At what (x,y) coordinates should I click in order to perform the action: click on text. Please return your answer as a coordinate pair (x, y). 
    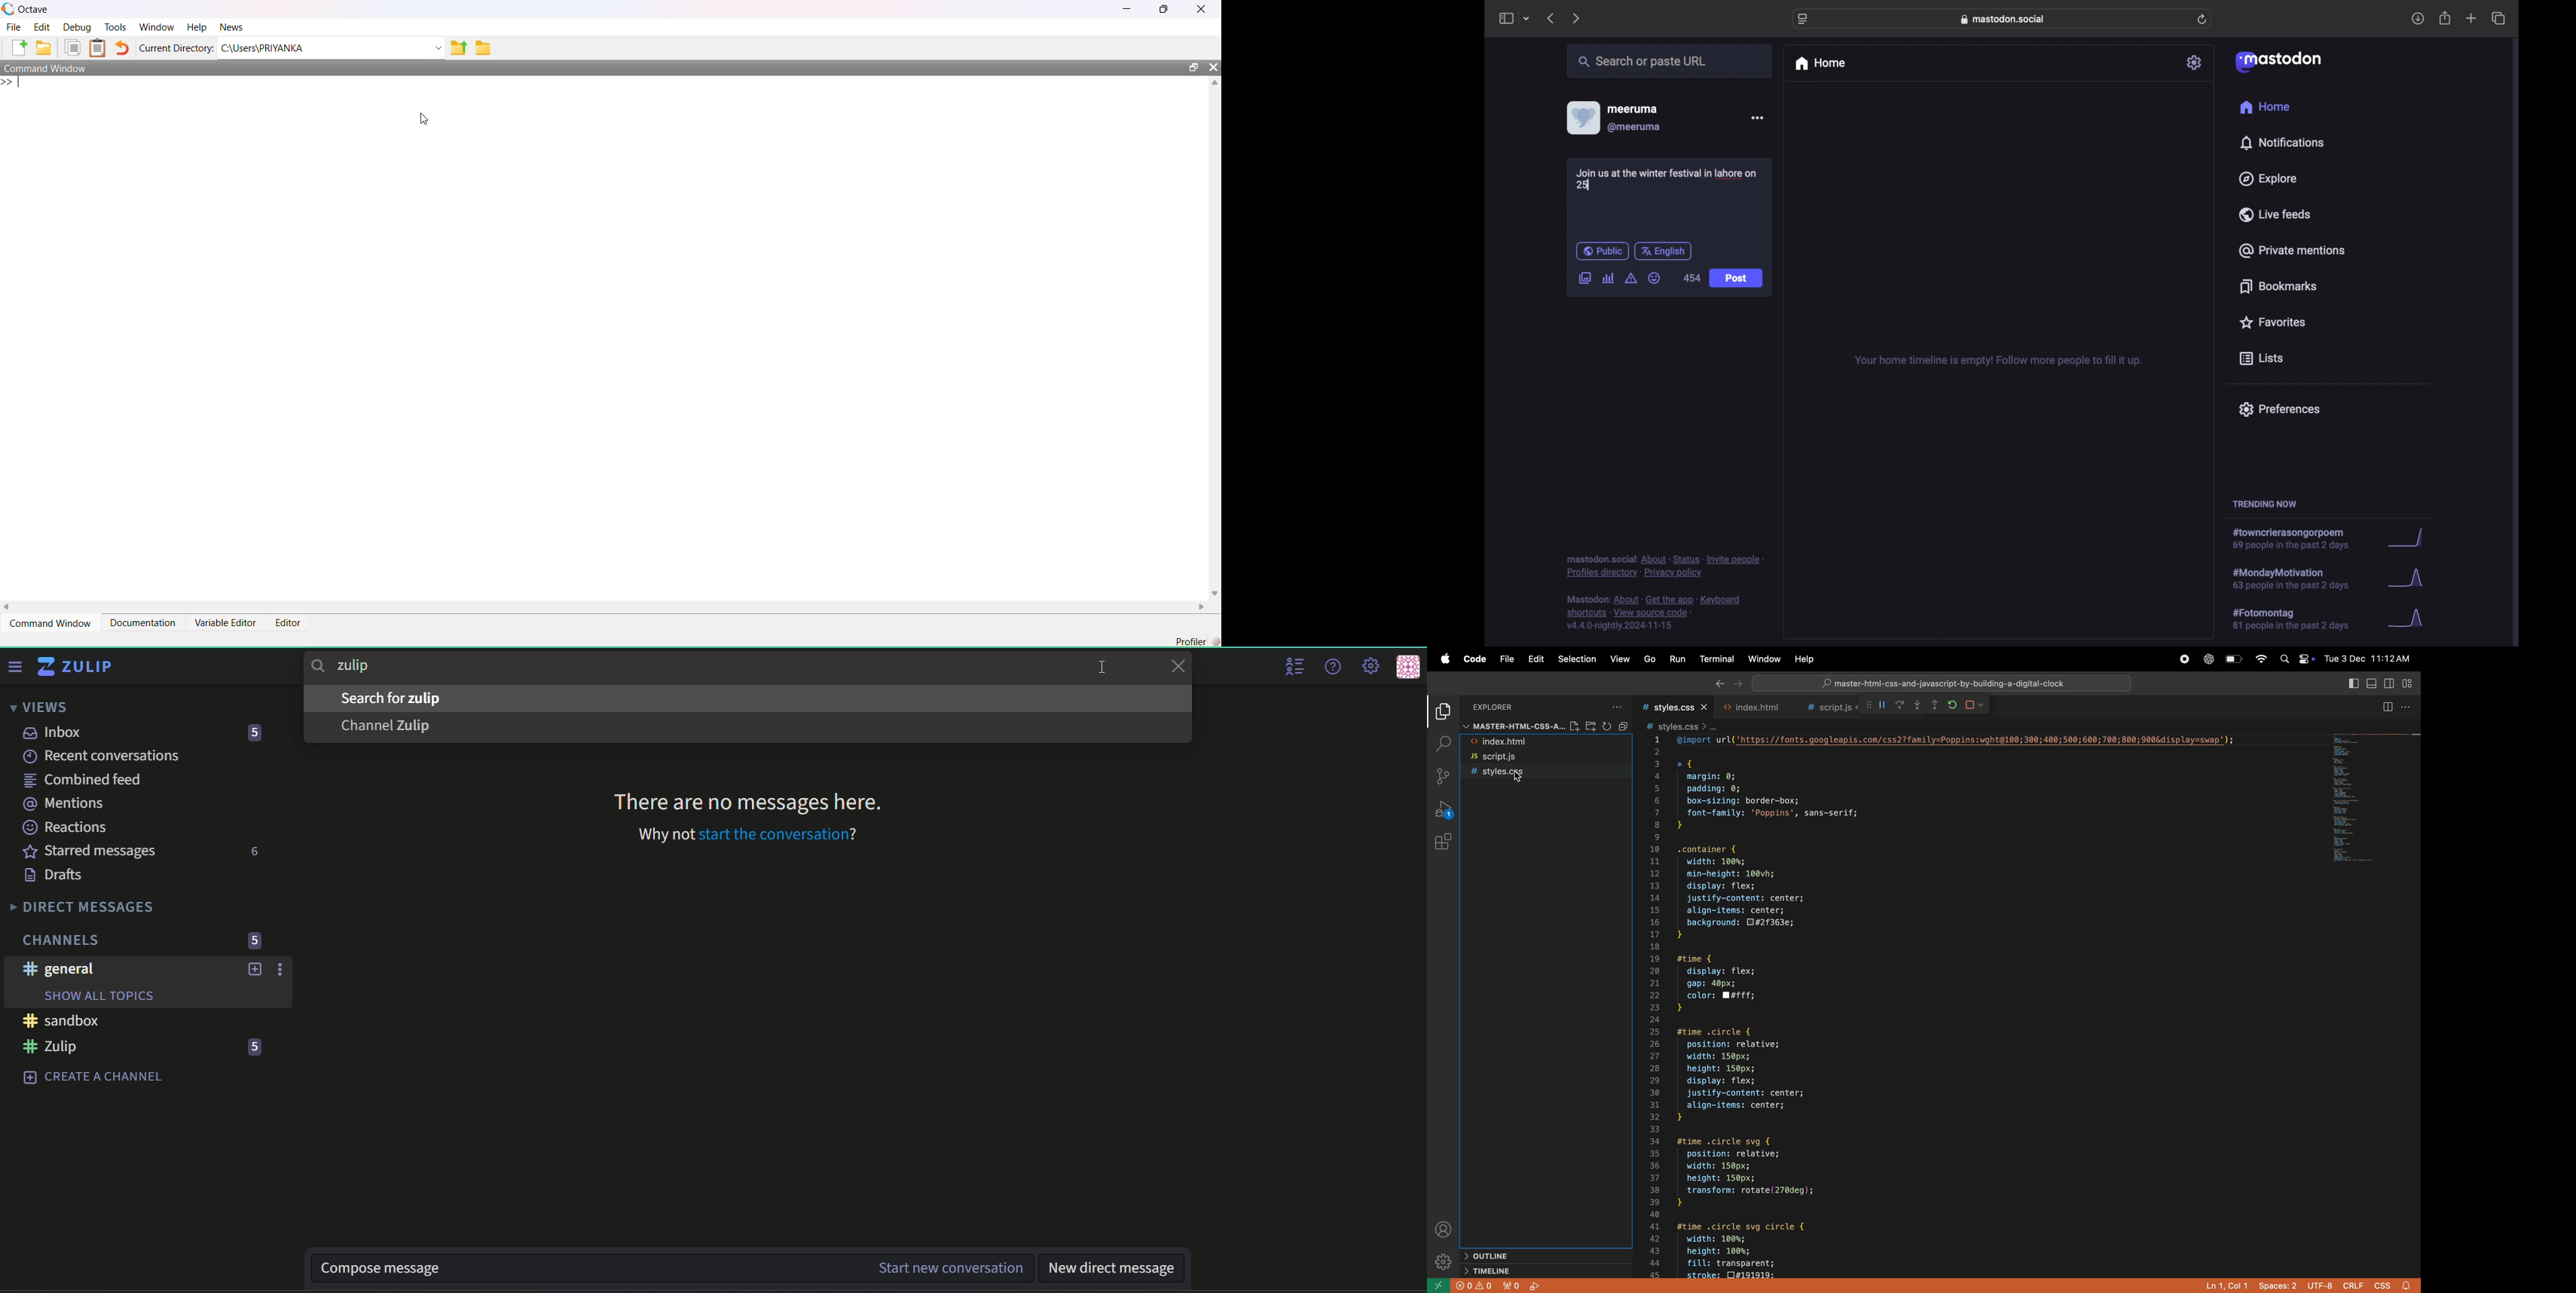
    Looking at the image, I should click on (385, 727).